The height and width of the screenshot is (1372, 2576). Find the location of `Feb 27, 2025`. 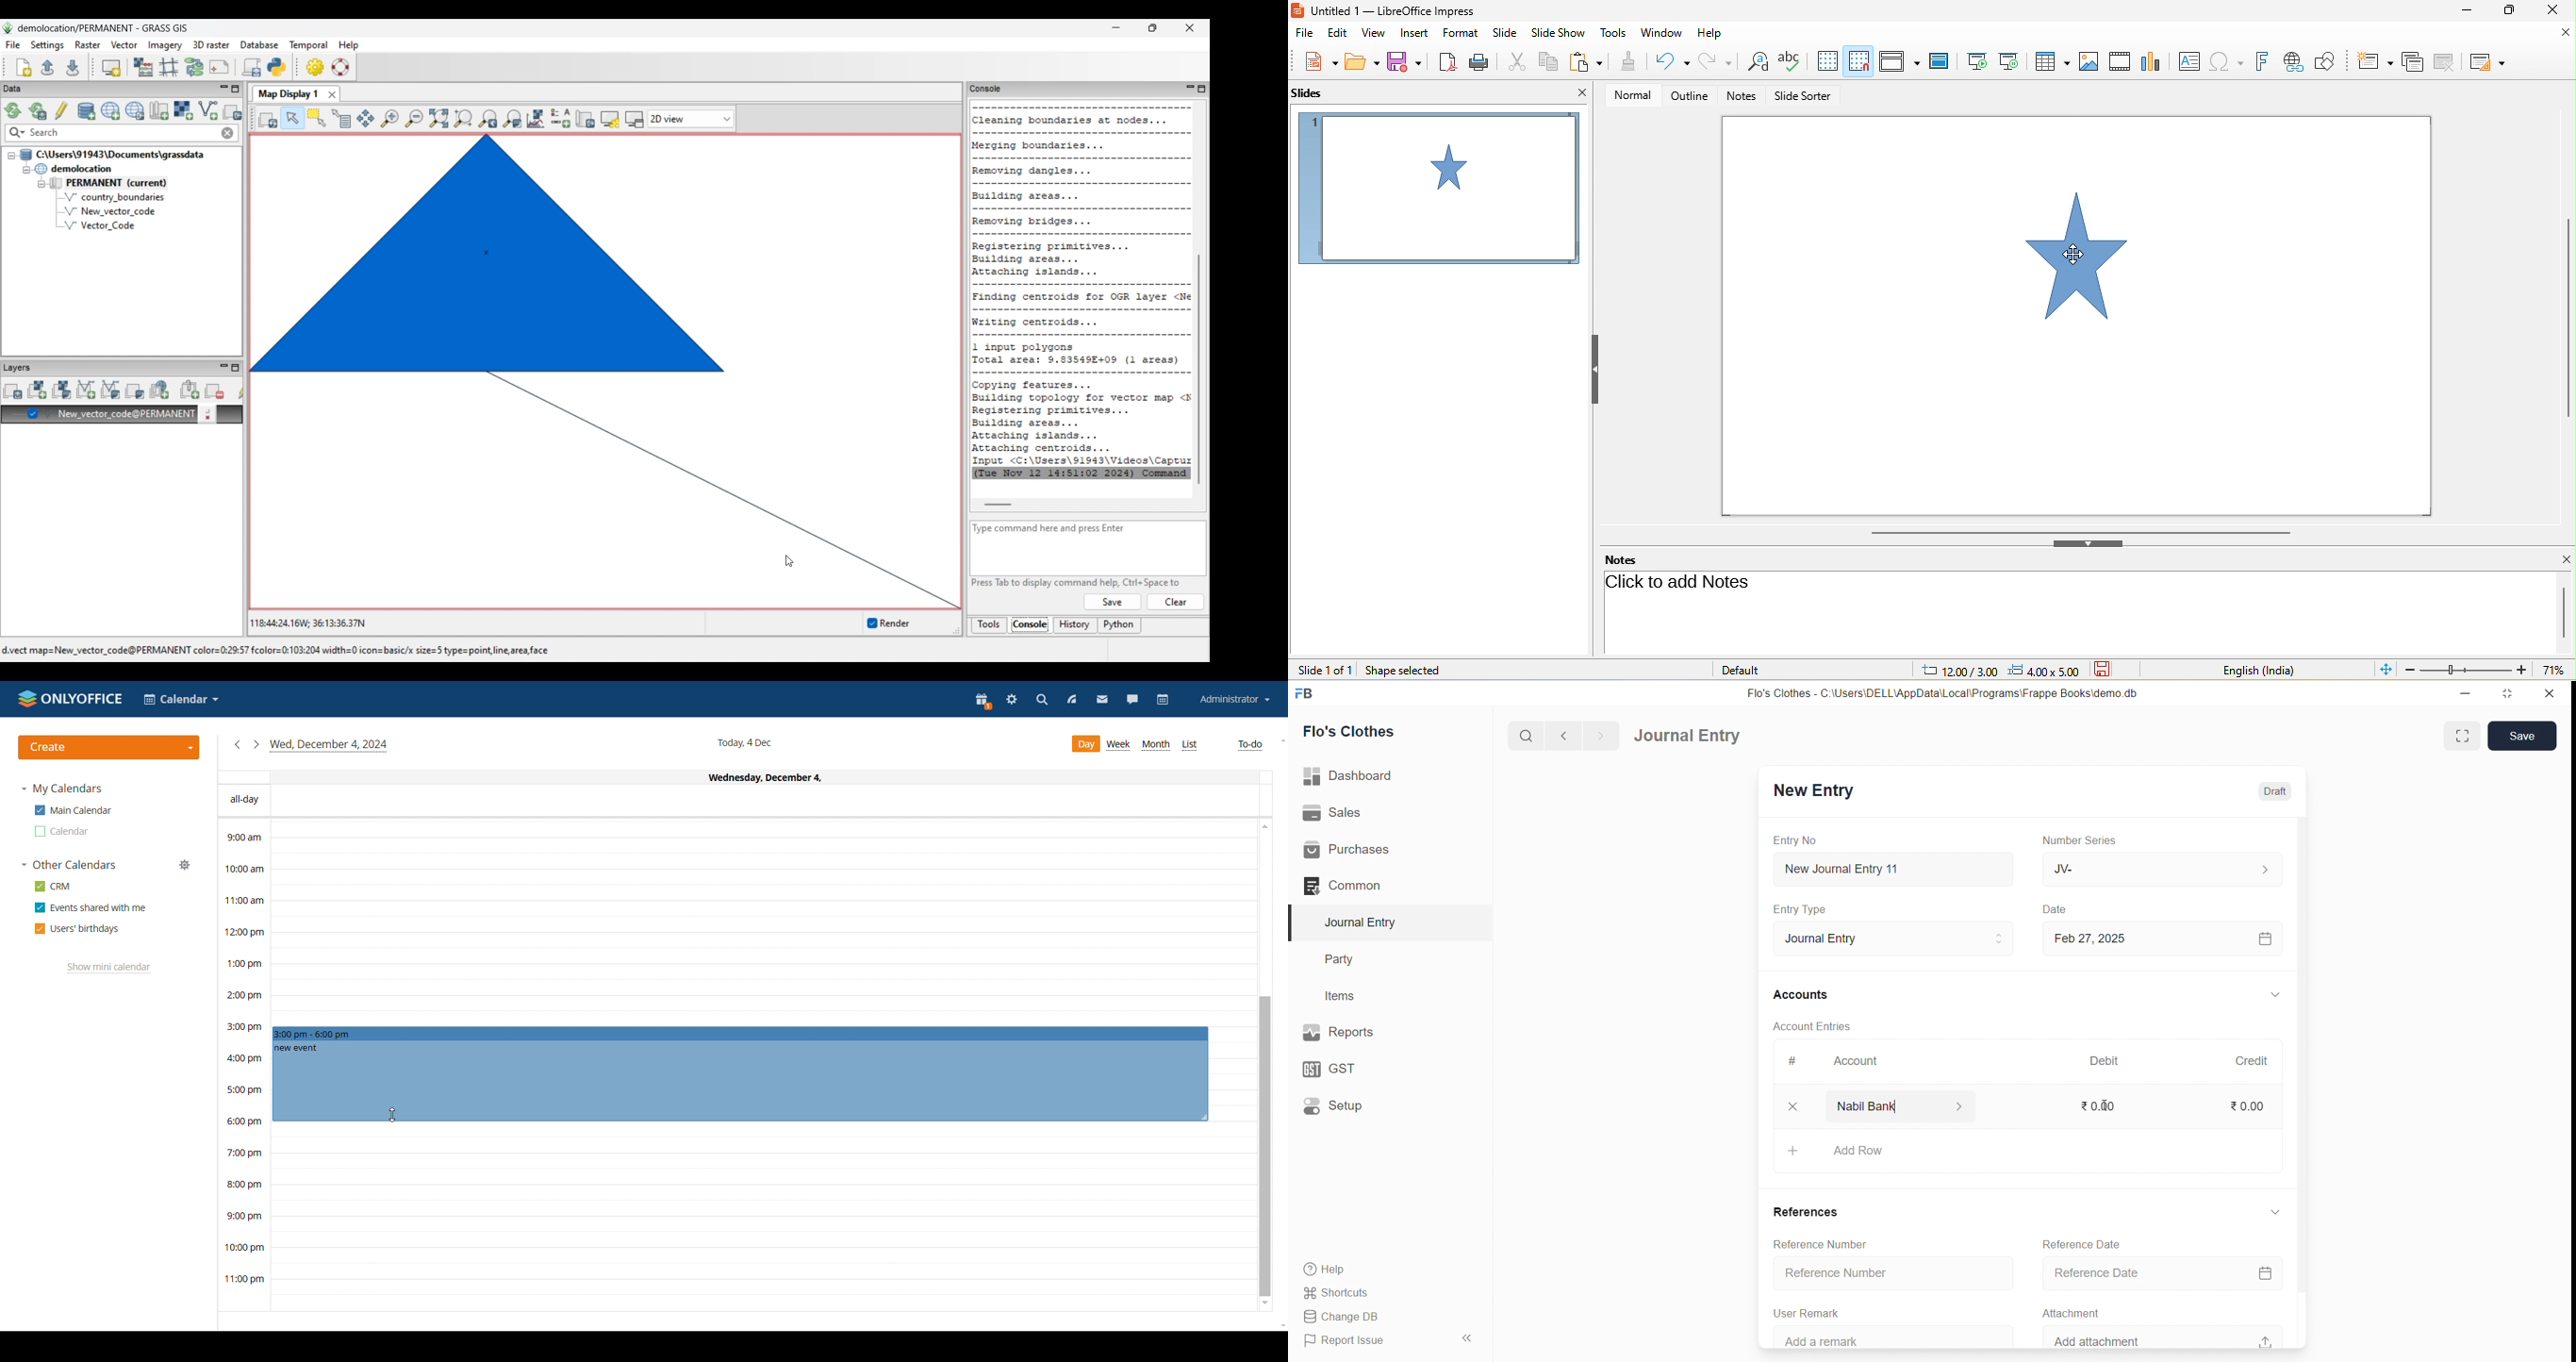

Feb 27, 2025 is located at coordinates (2161, 939).